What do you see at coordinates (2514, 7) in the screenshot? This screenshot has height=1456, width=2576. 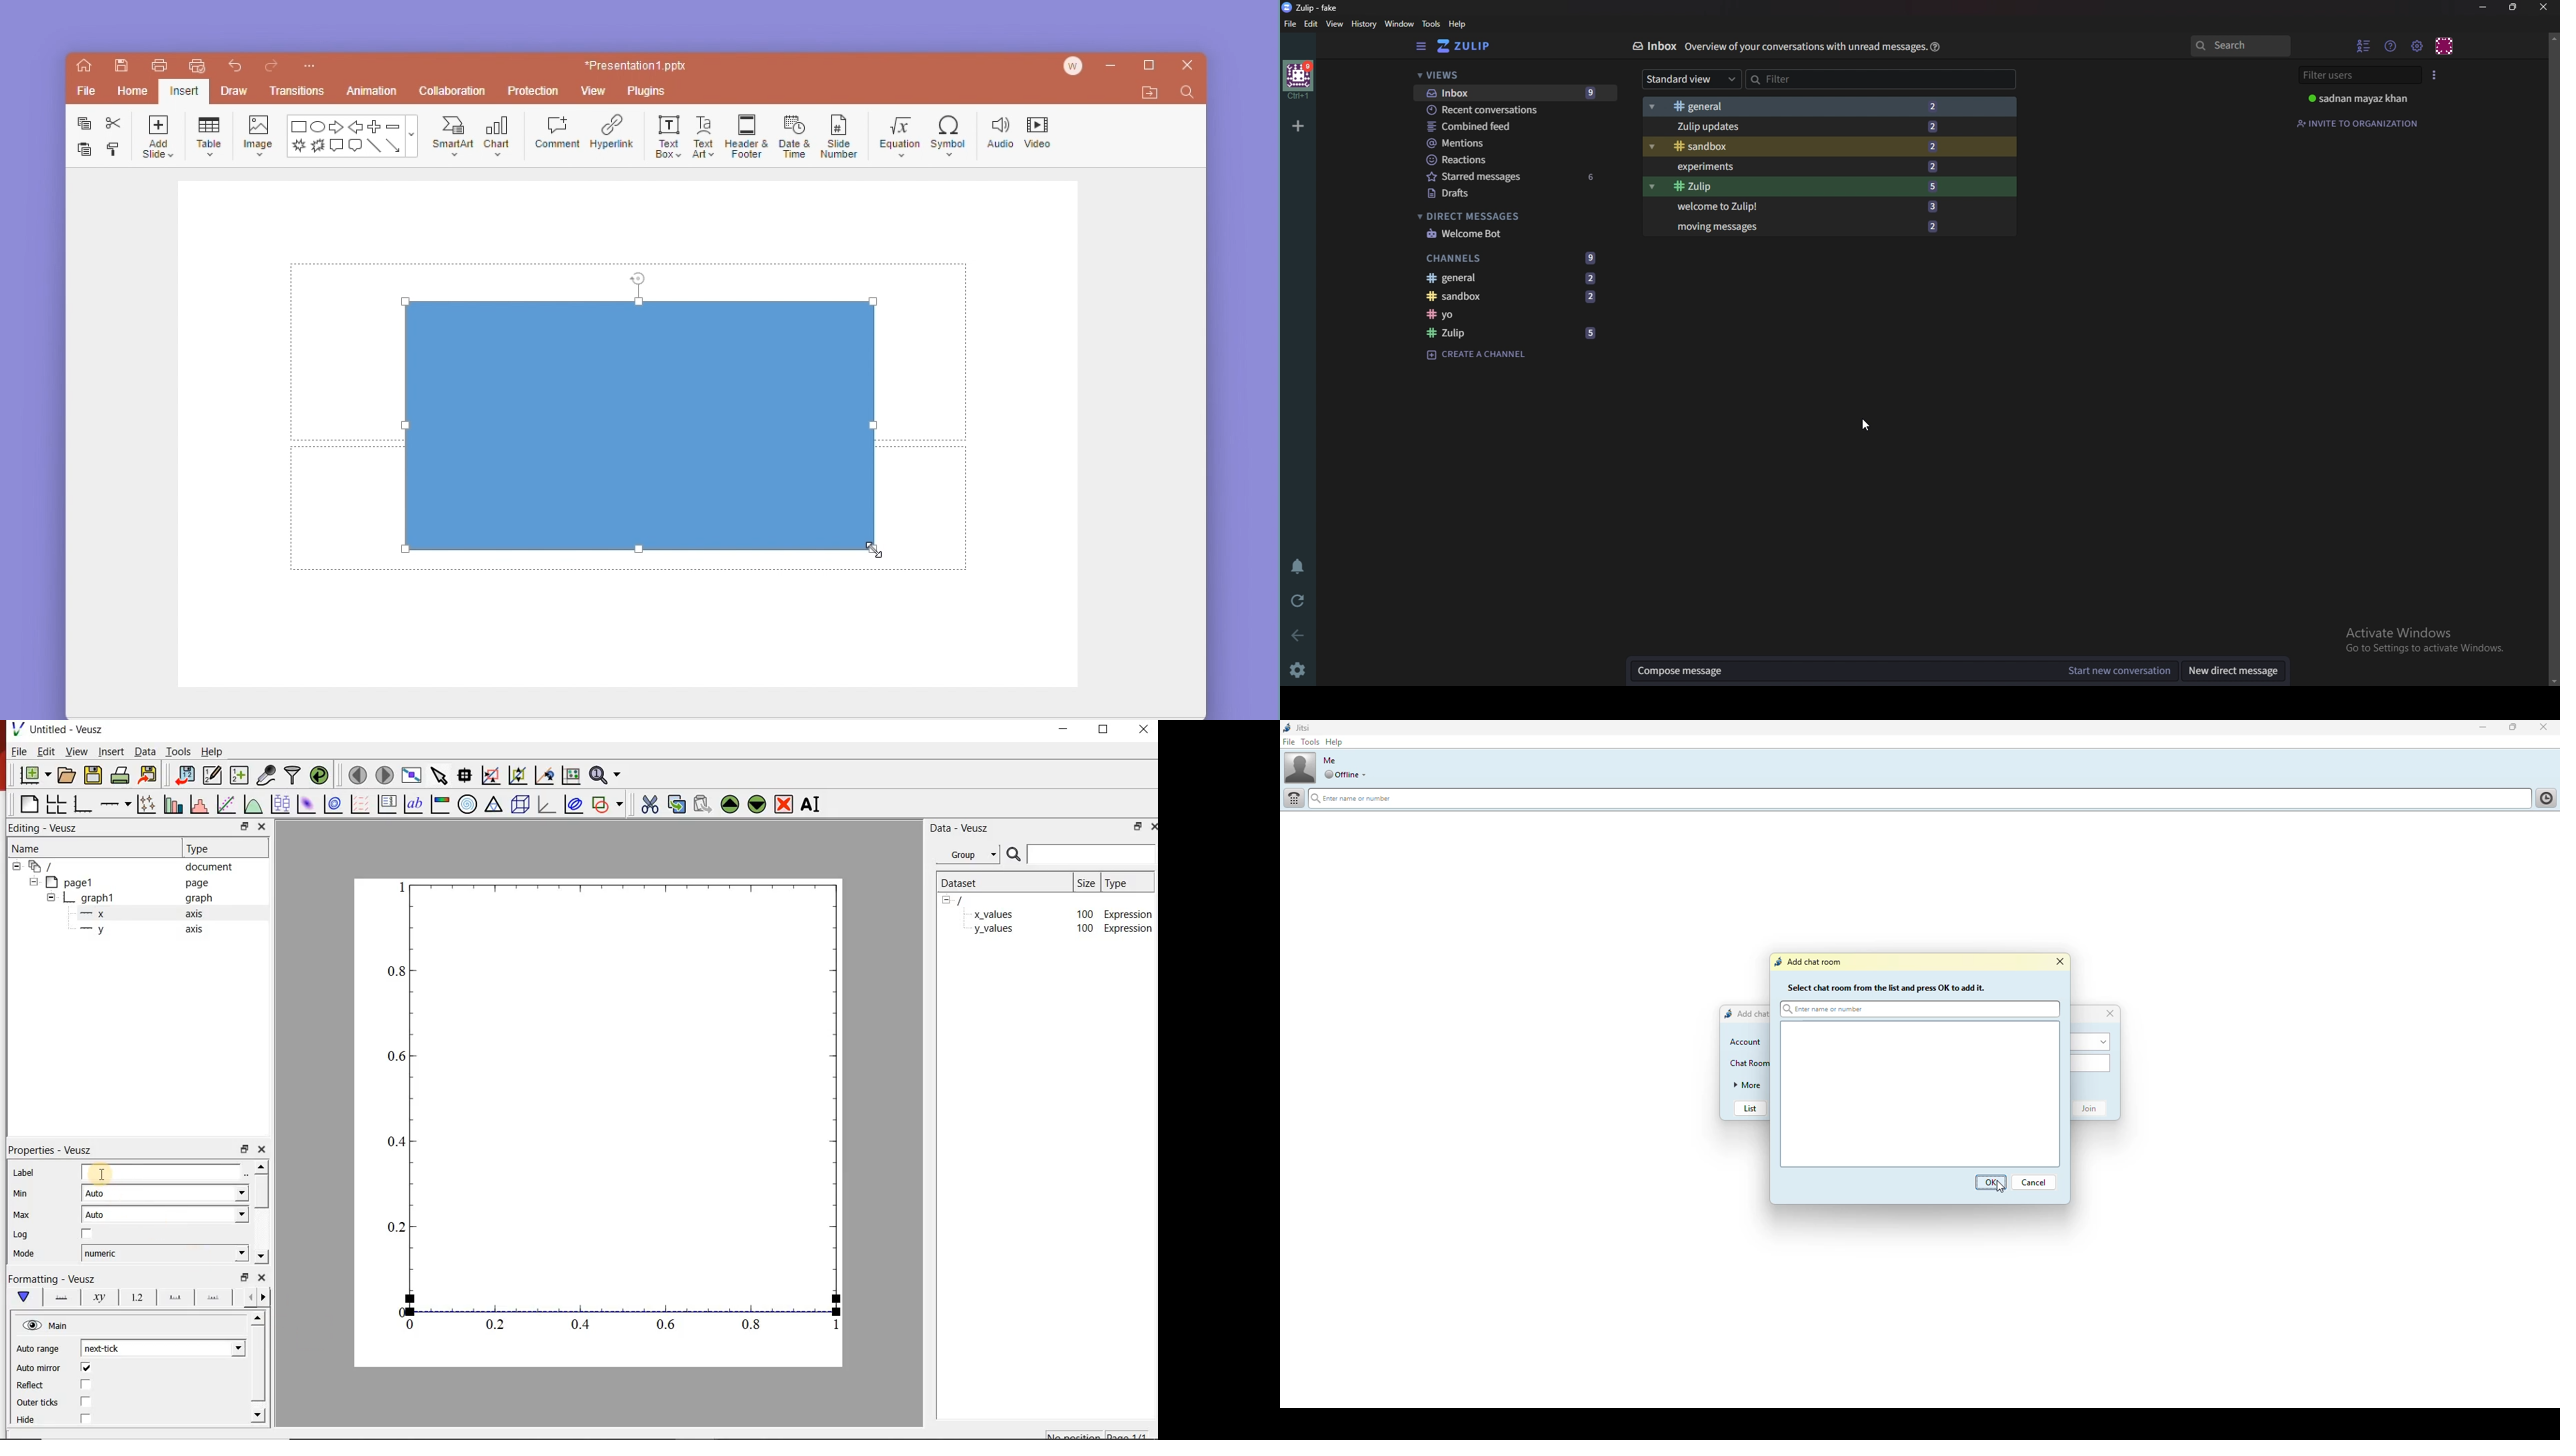 I see `Resize` at bounding box center [2514, 7].